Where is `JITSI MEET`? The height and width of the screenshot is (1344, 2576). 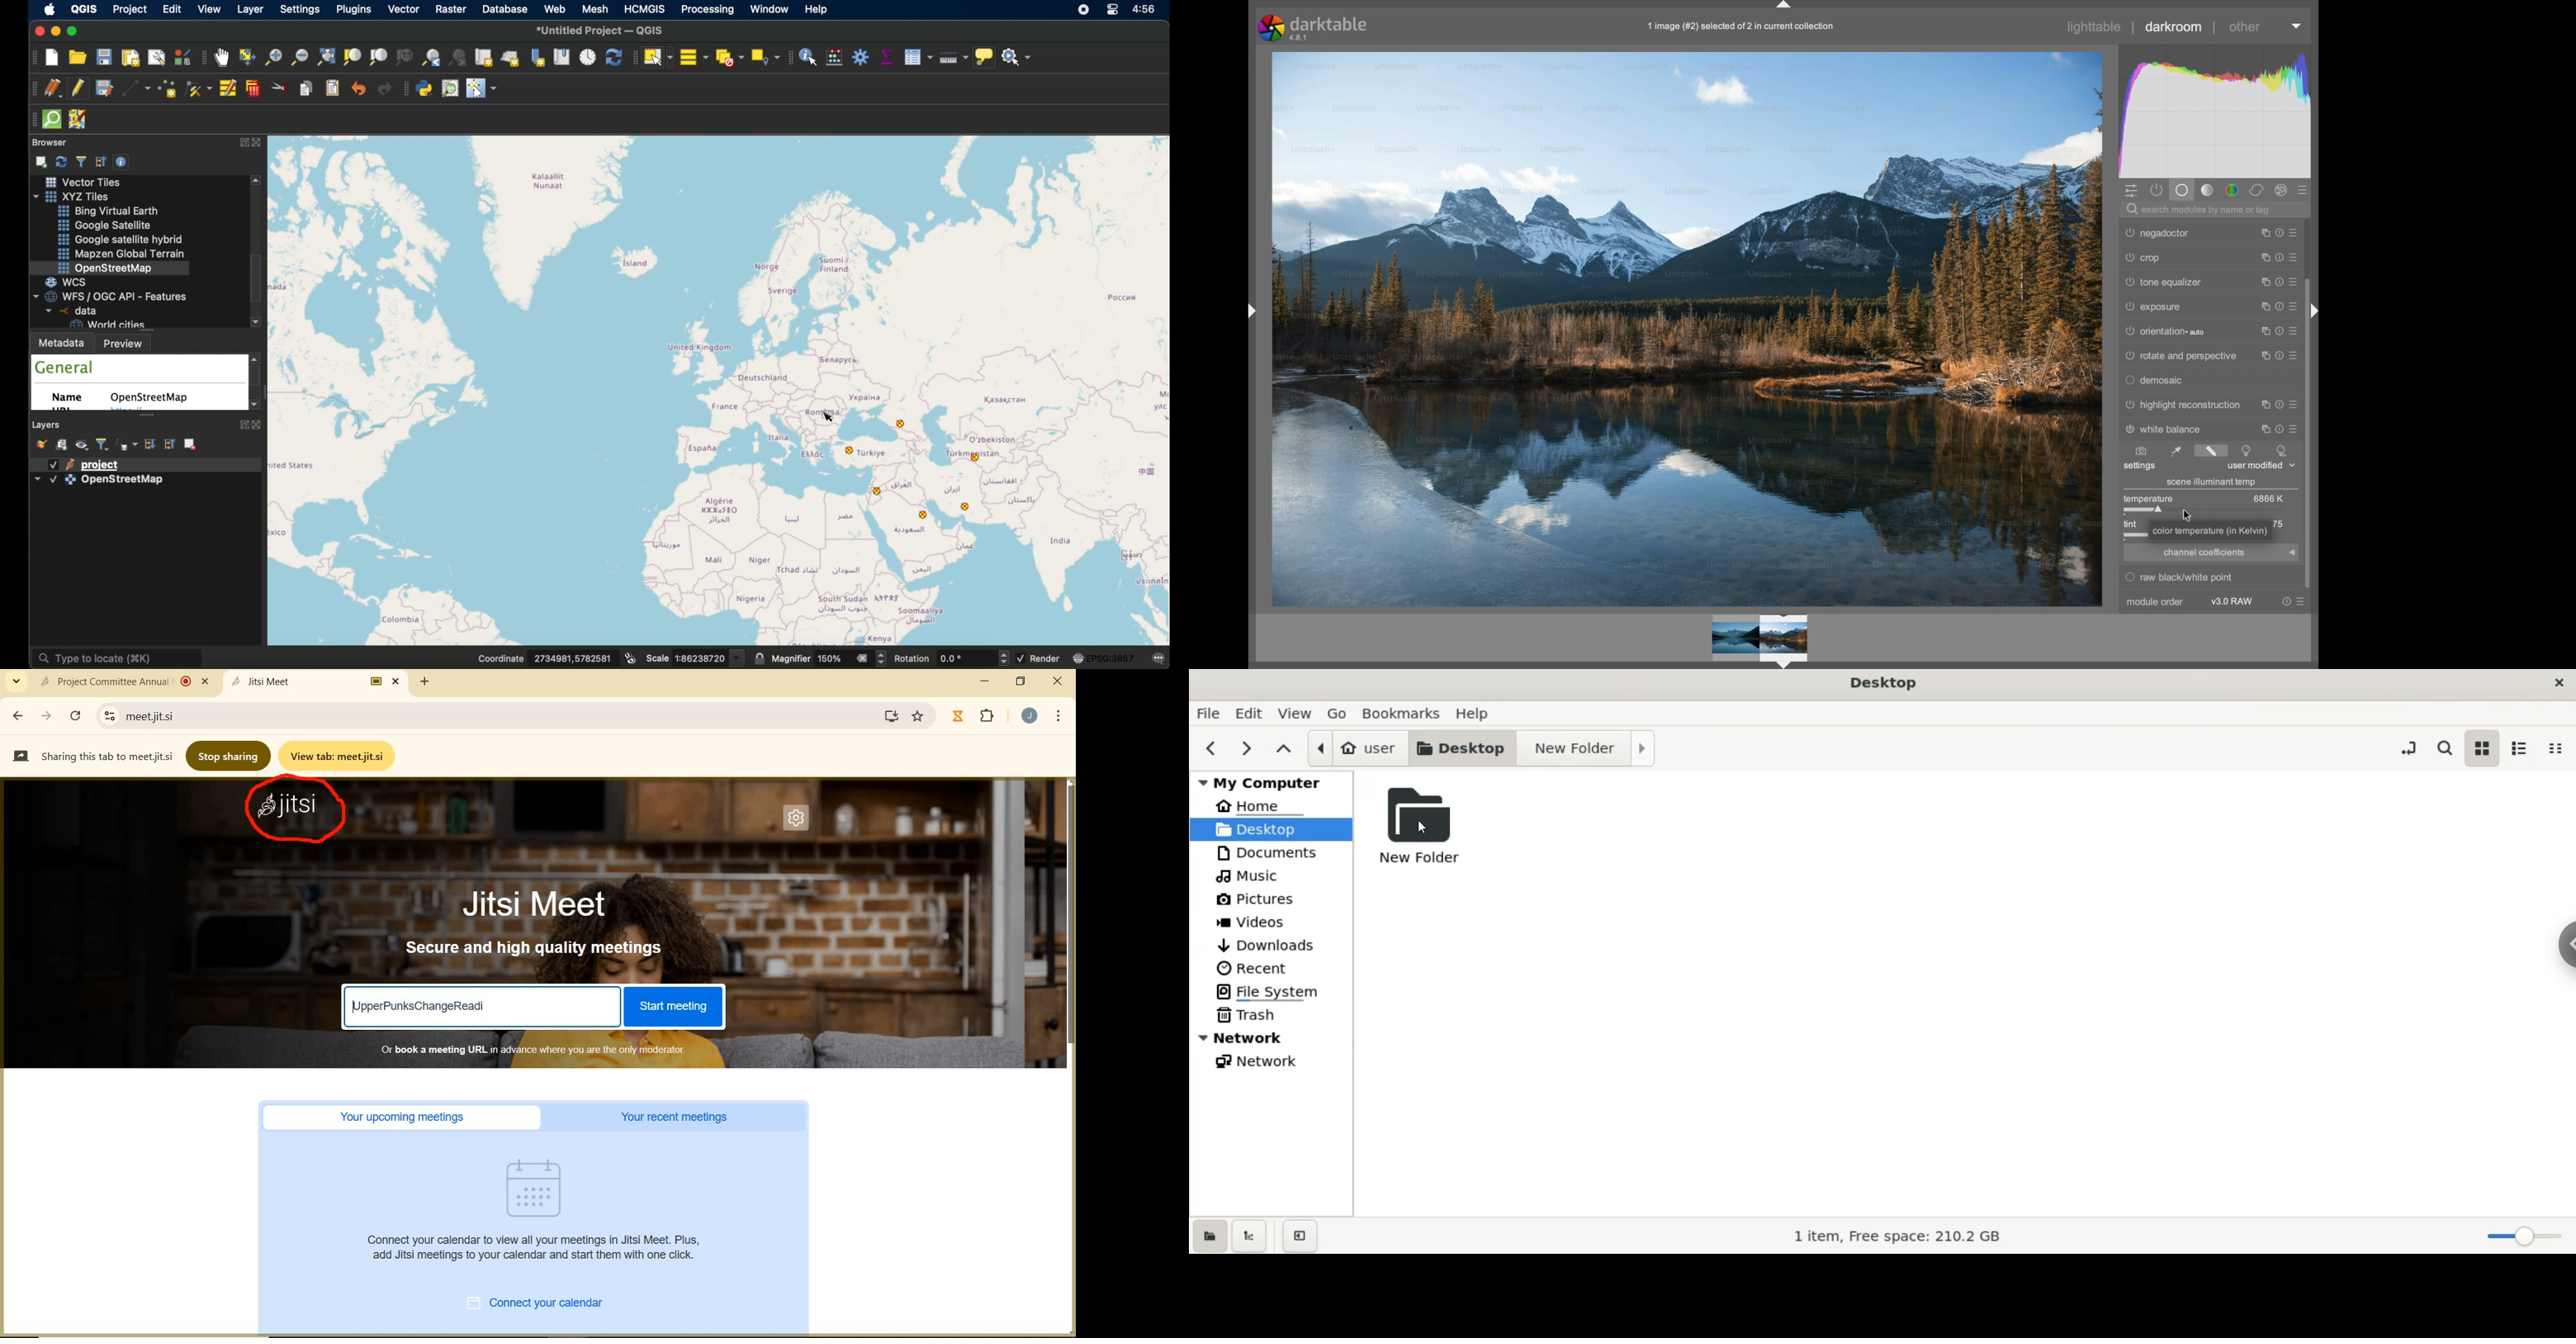 JITSI MEET is located at coordinates (546, 903).